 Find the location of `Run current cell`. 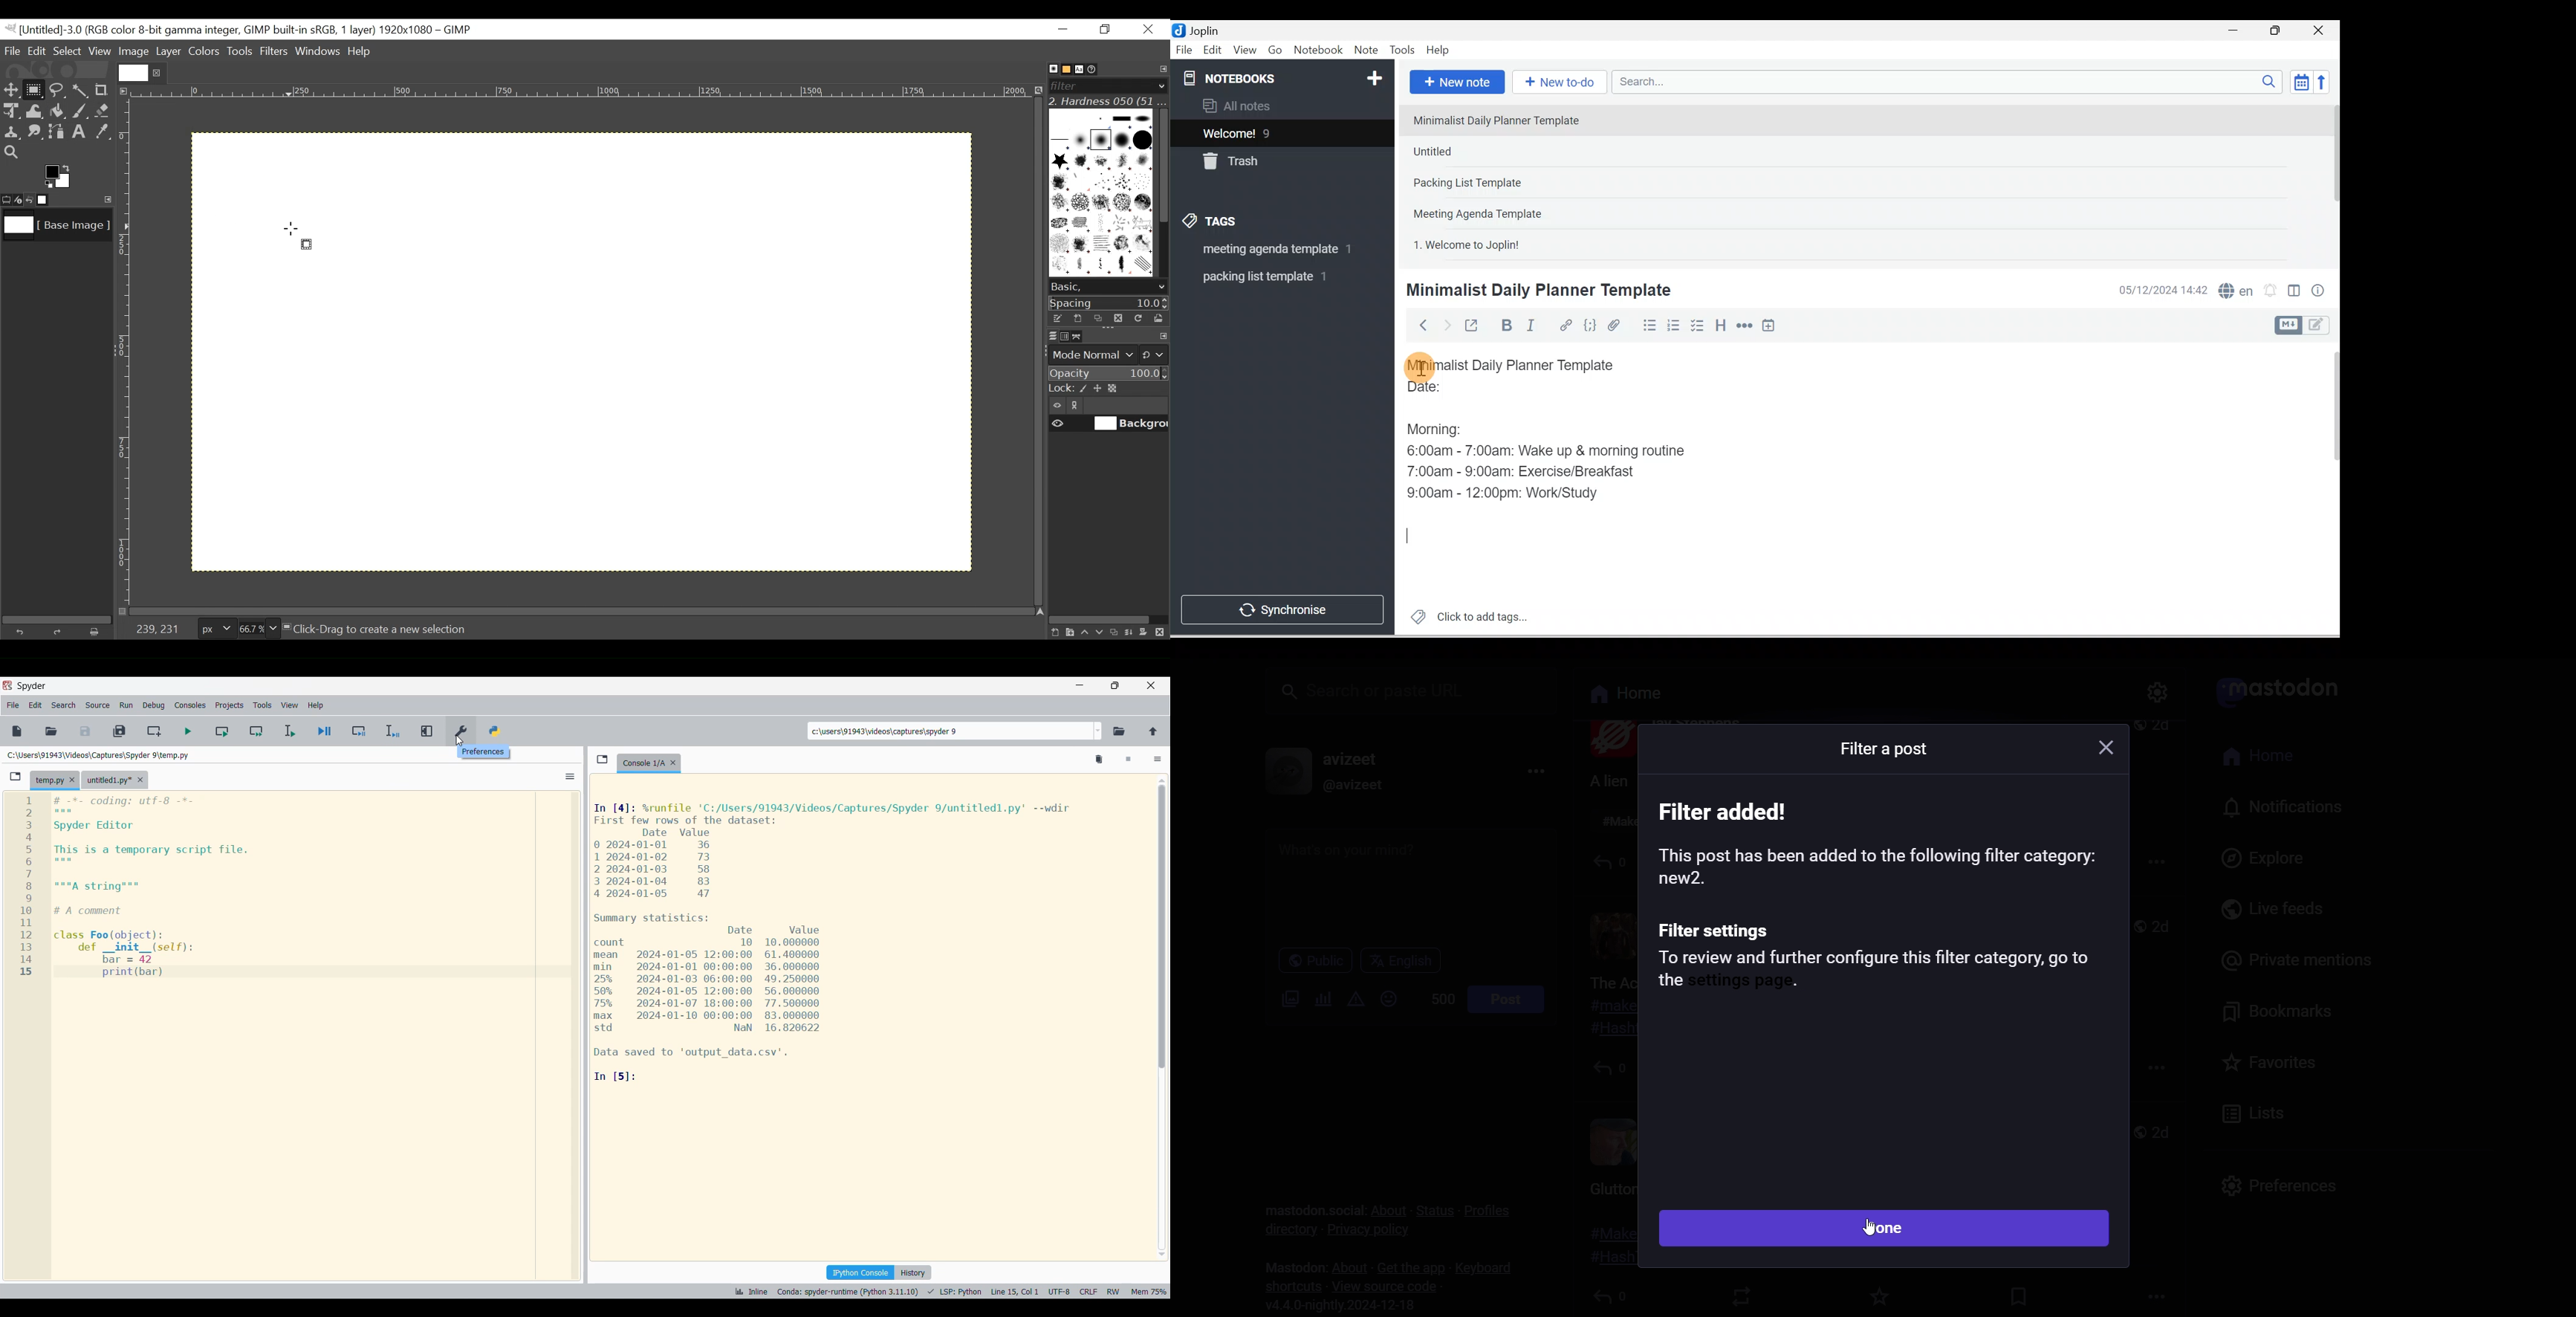

Run current cell is located at coordinates (222, 731).